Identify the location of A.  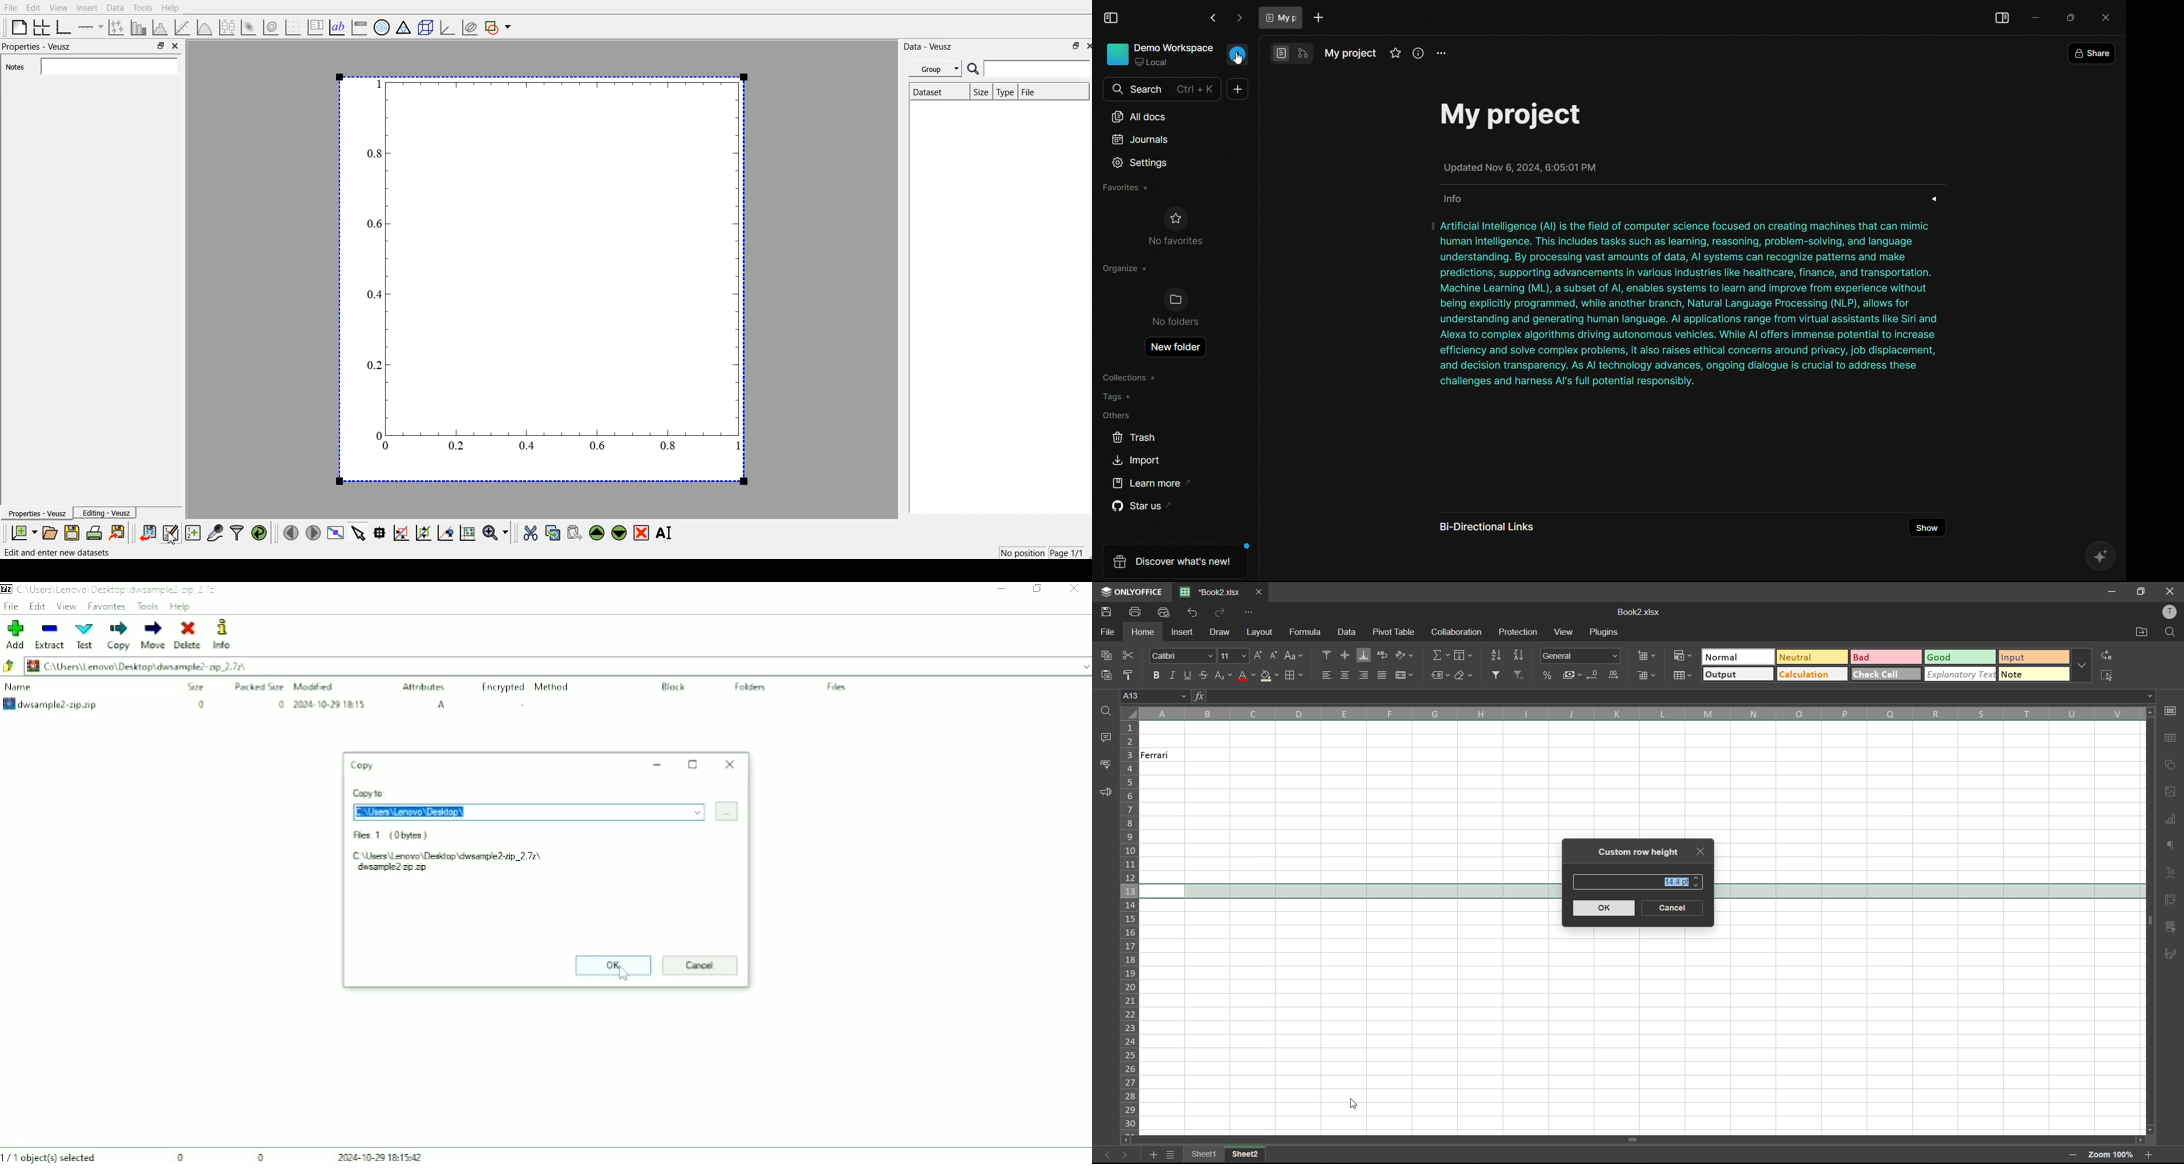
(443, 705).